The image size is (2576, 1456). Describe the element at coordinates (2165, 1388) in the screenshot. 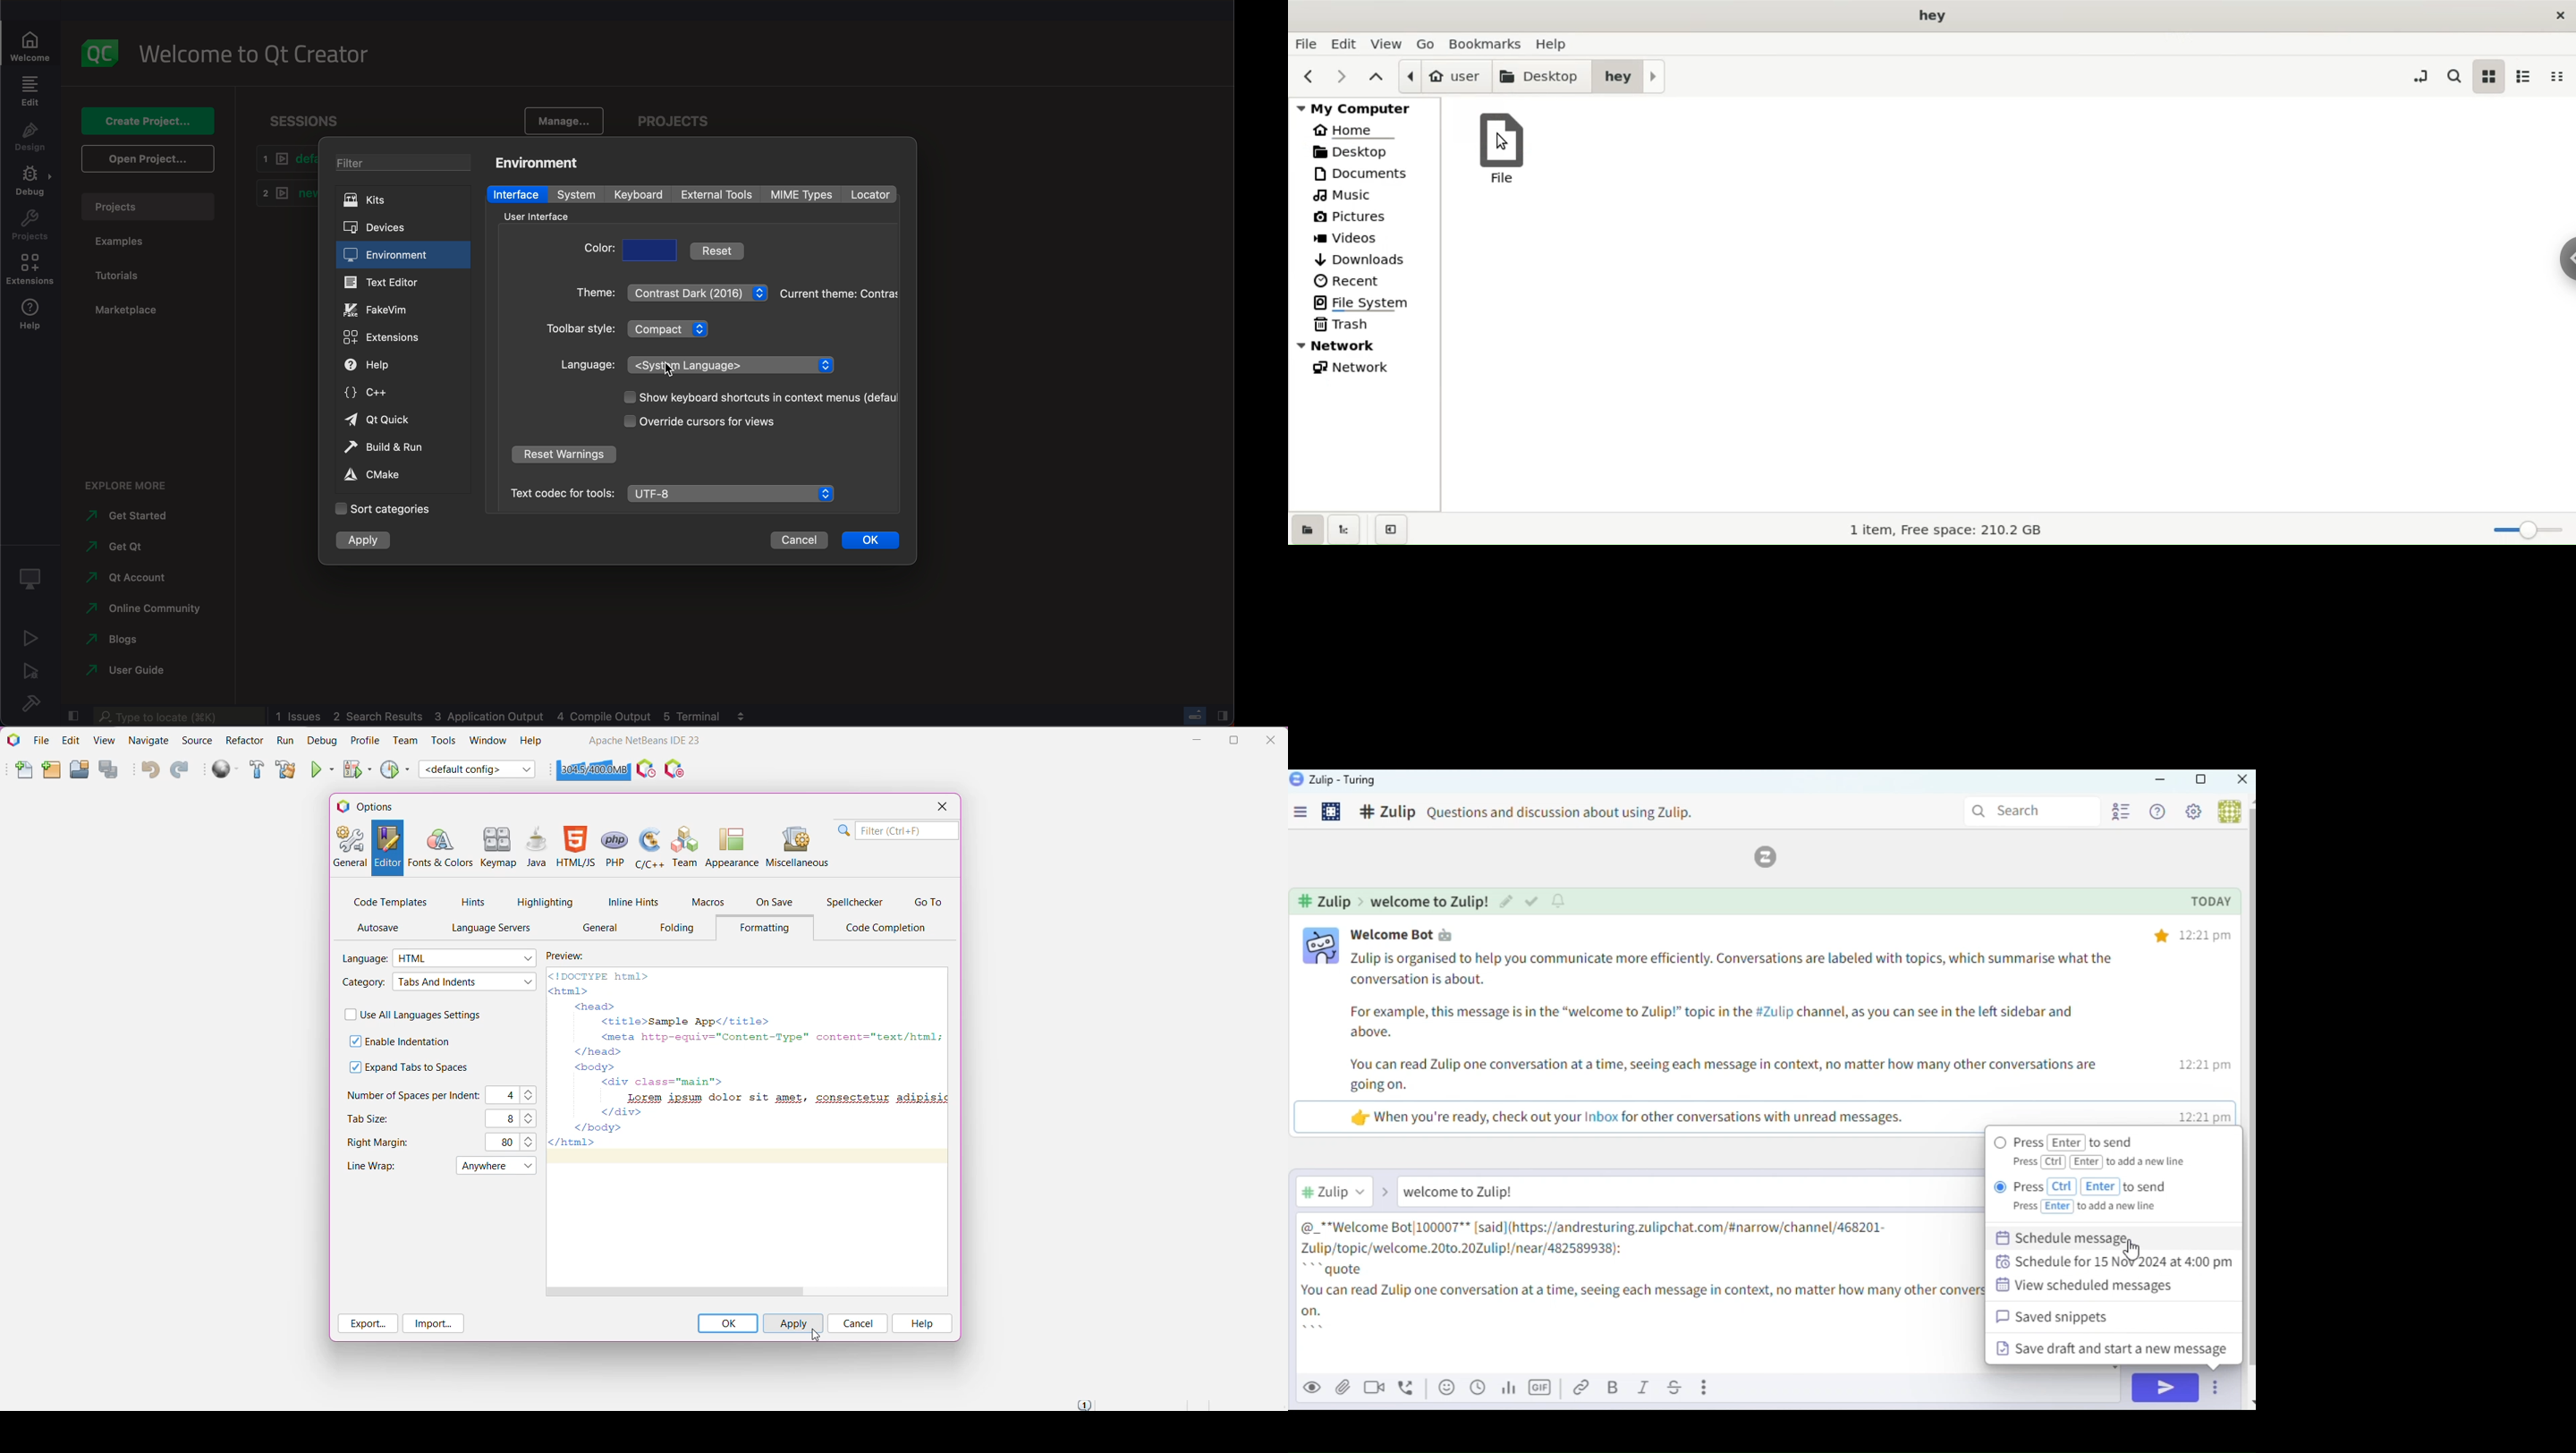

I see `Send` at that location.